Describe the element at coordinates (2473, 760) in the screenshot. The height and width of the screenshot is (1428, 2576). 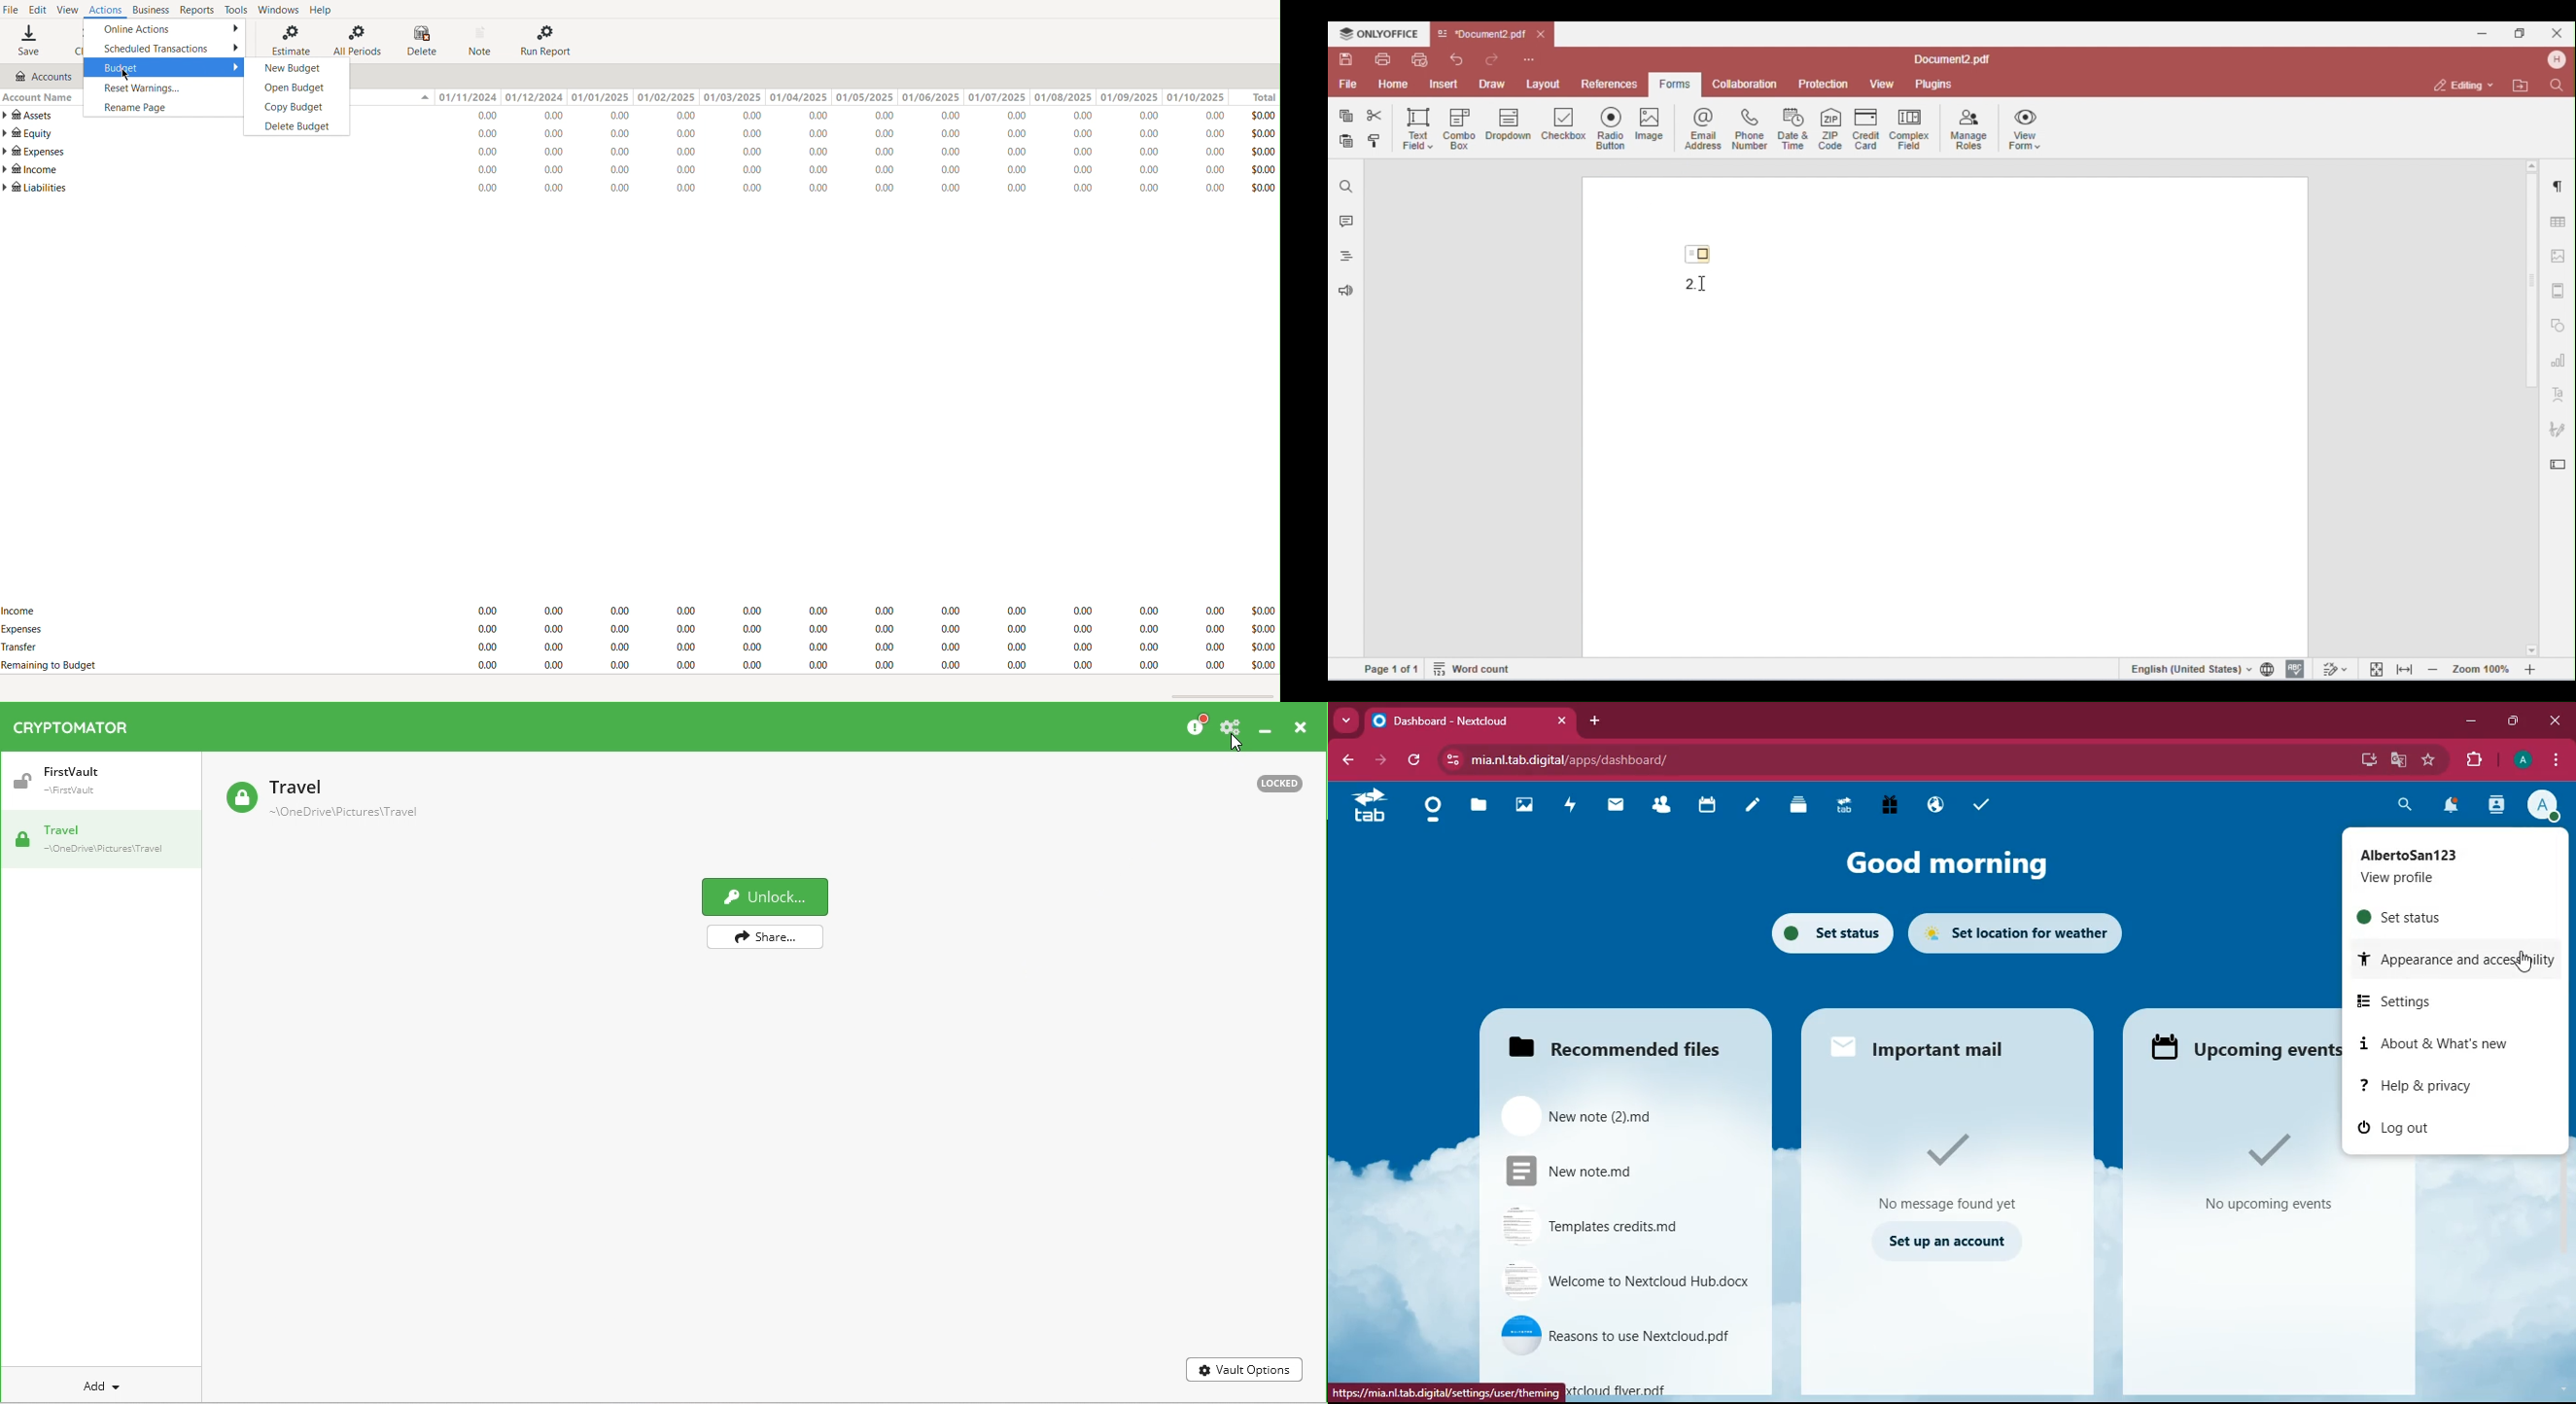
I see `extensions` at that location.